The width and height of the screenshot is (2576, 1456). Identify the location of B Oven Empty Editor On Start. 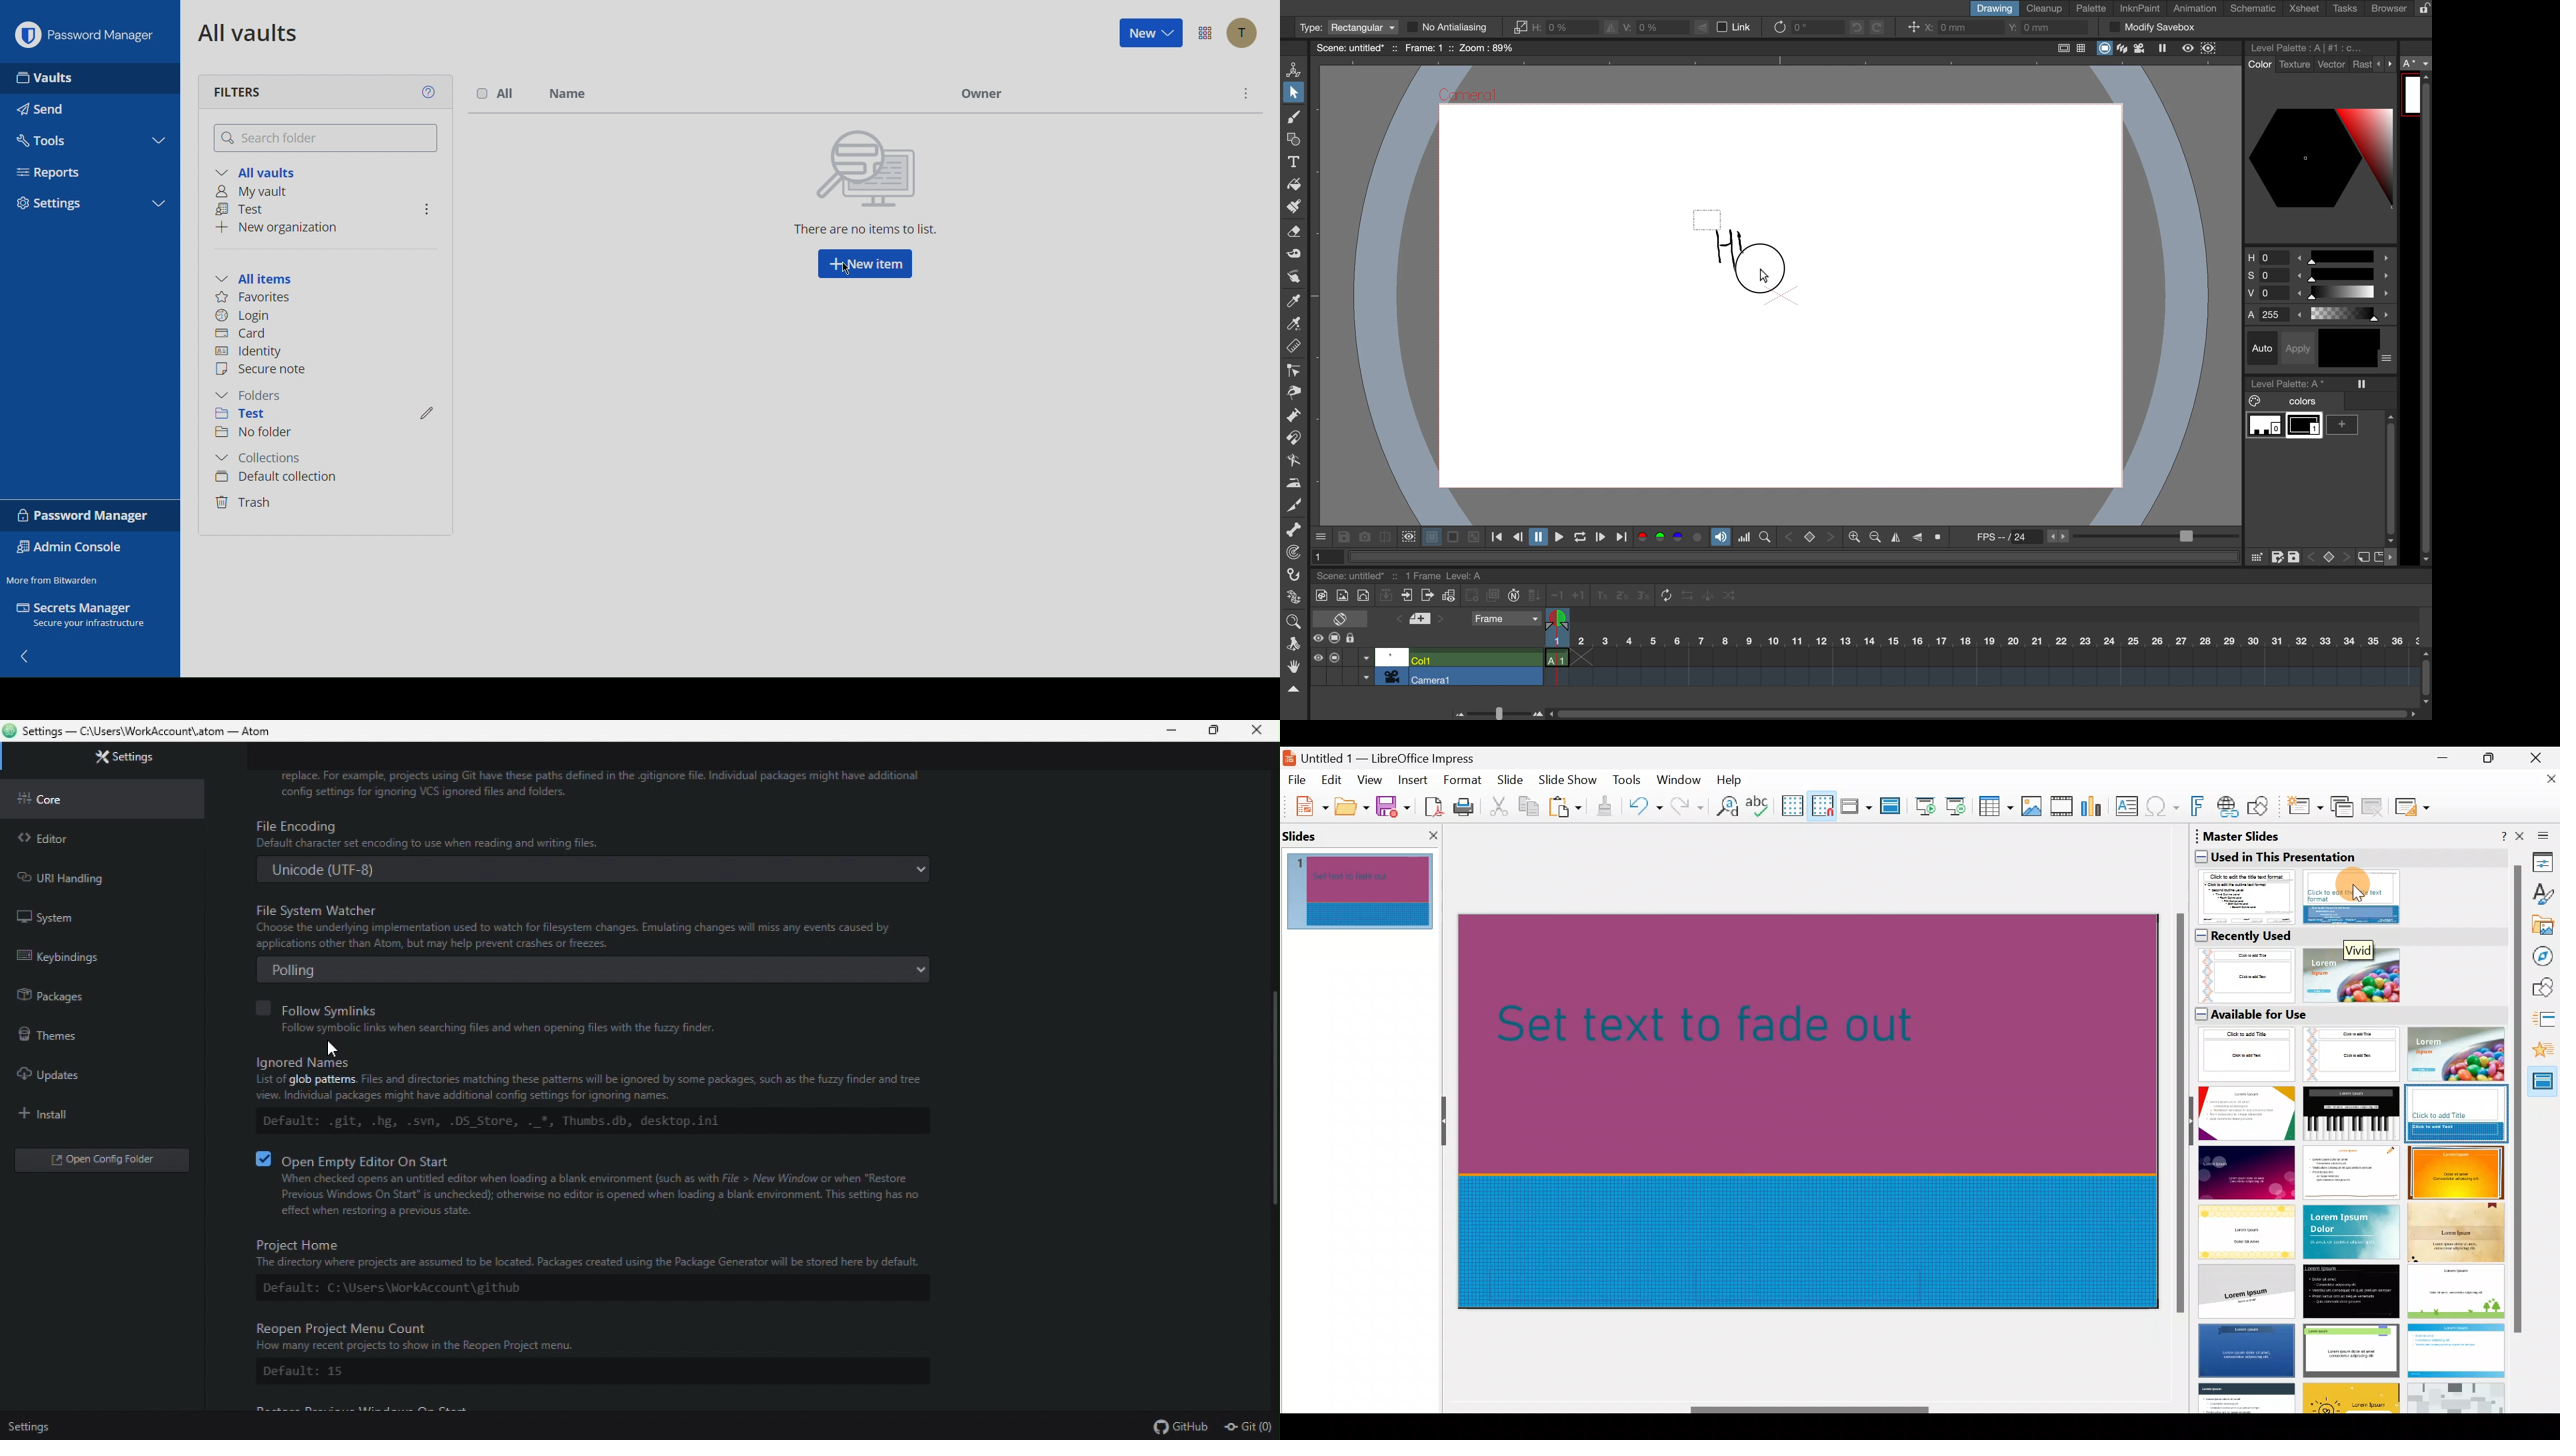
(356, 1155).